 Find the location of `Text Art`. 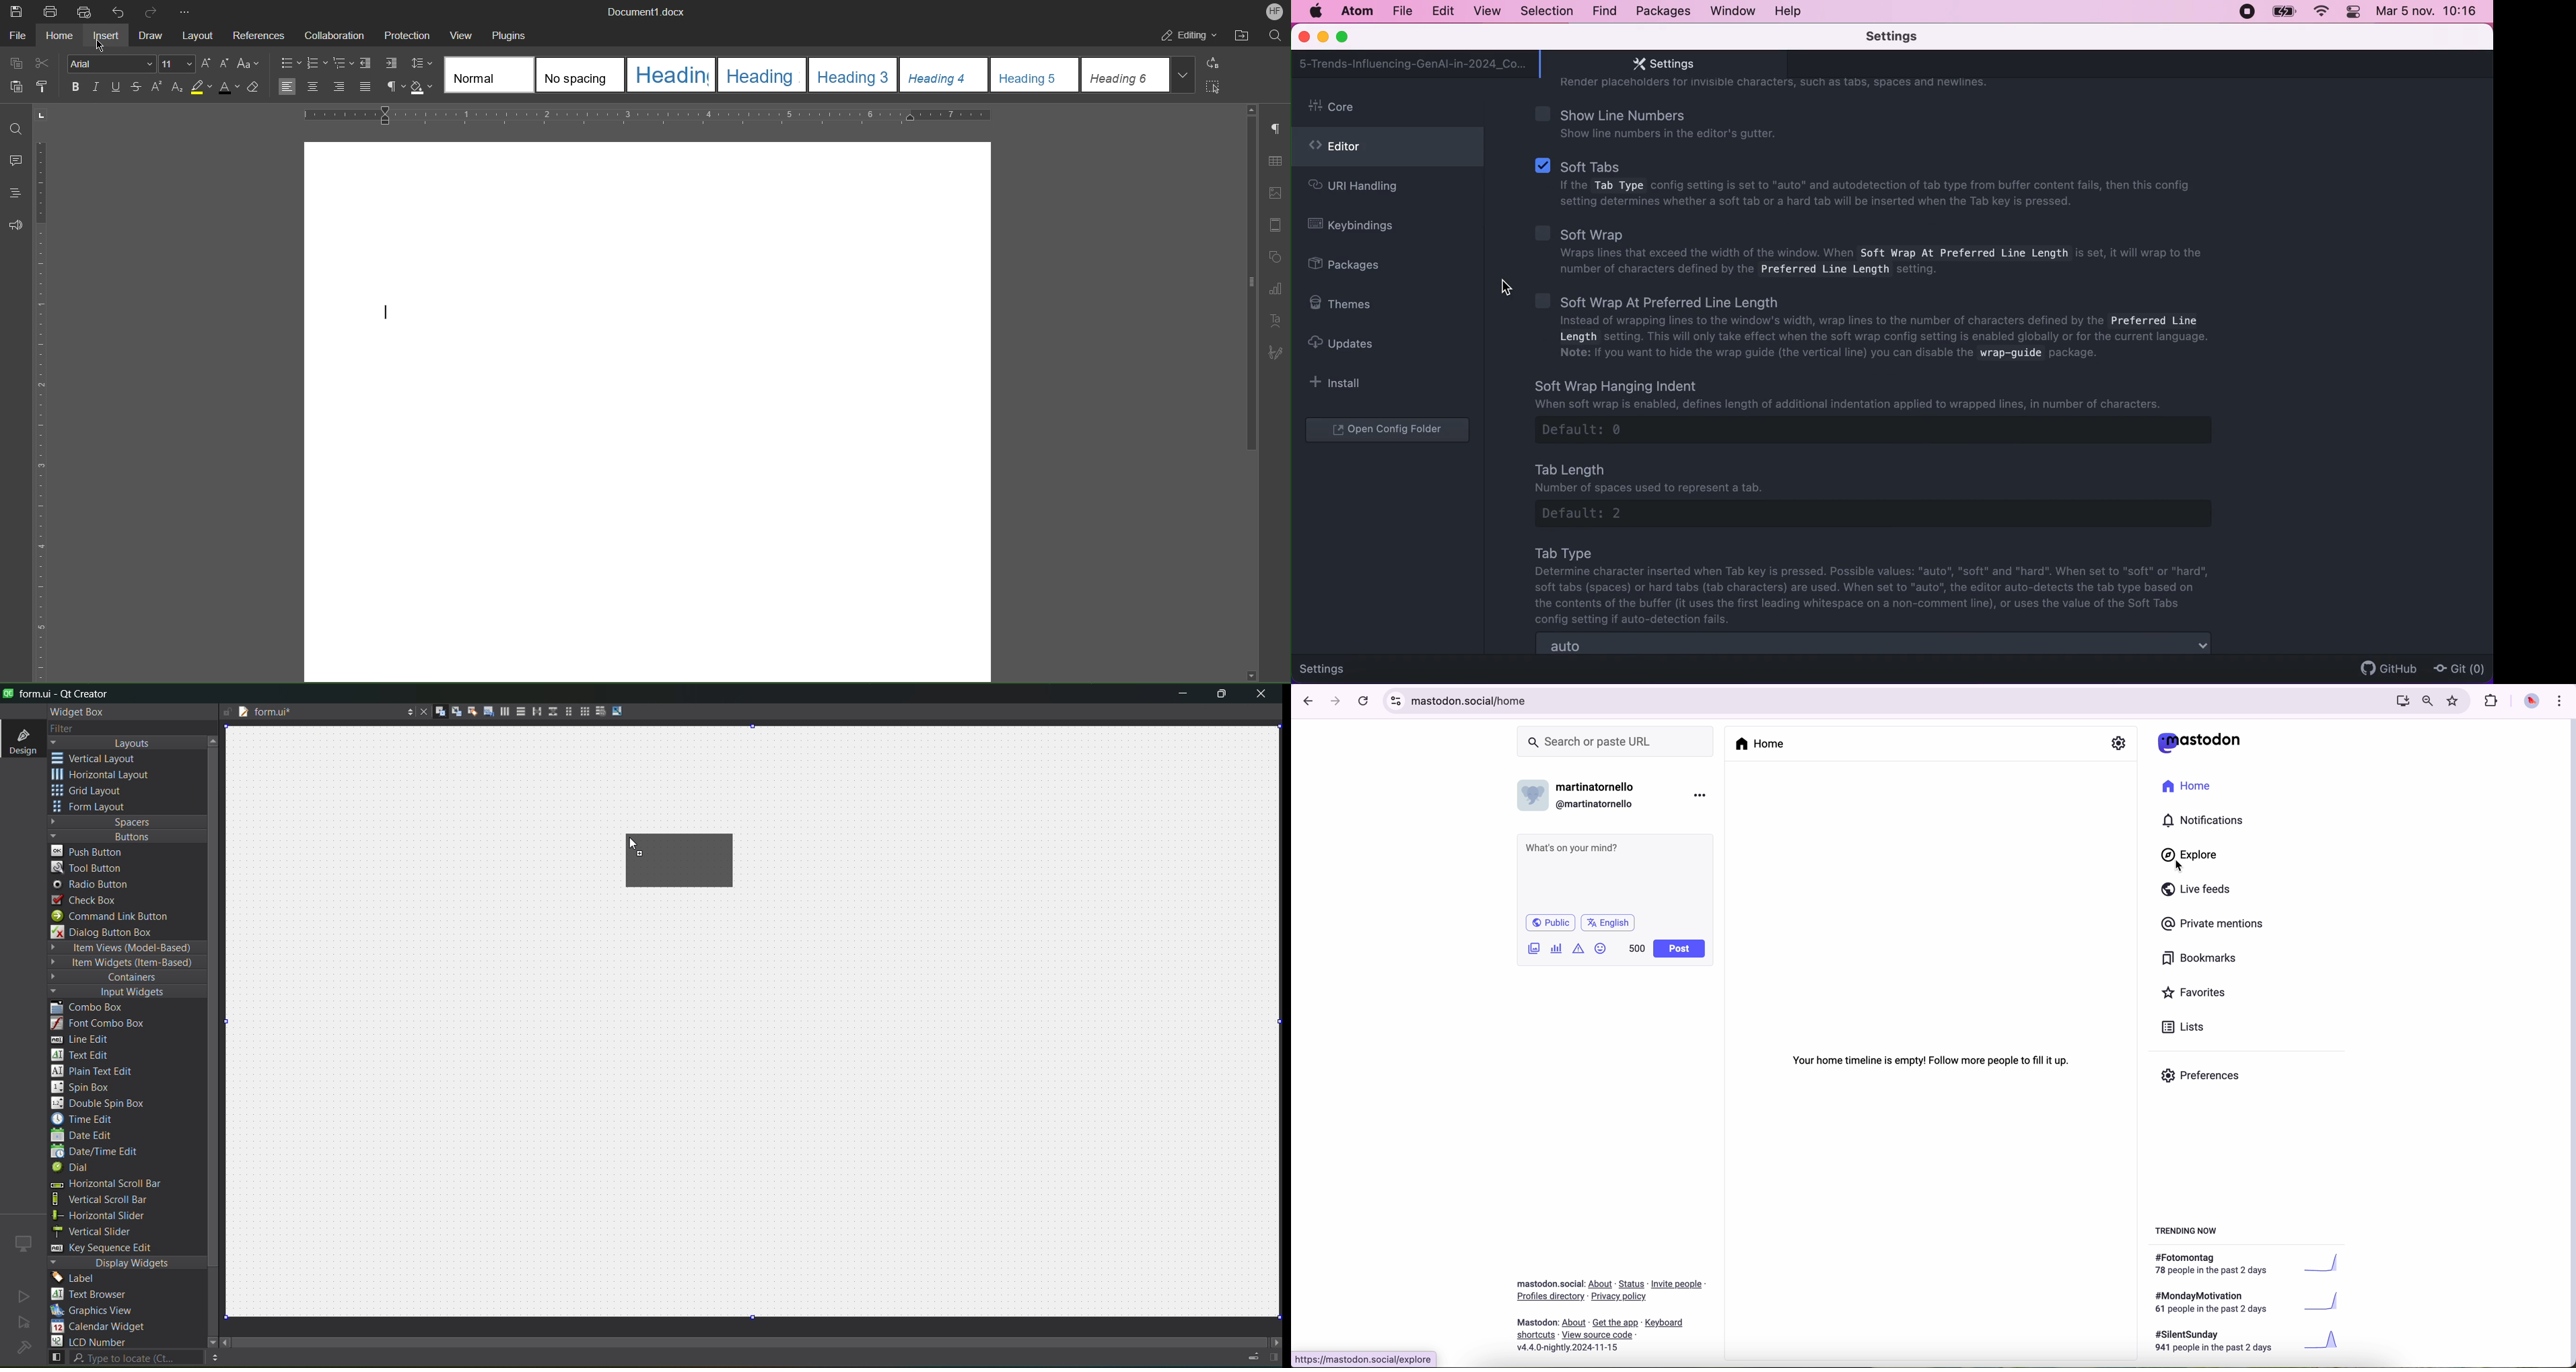

Text Art is located at coordinates (1275, 322).